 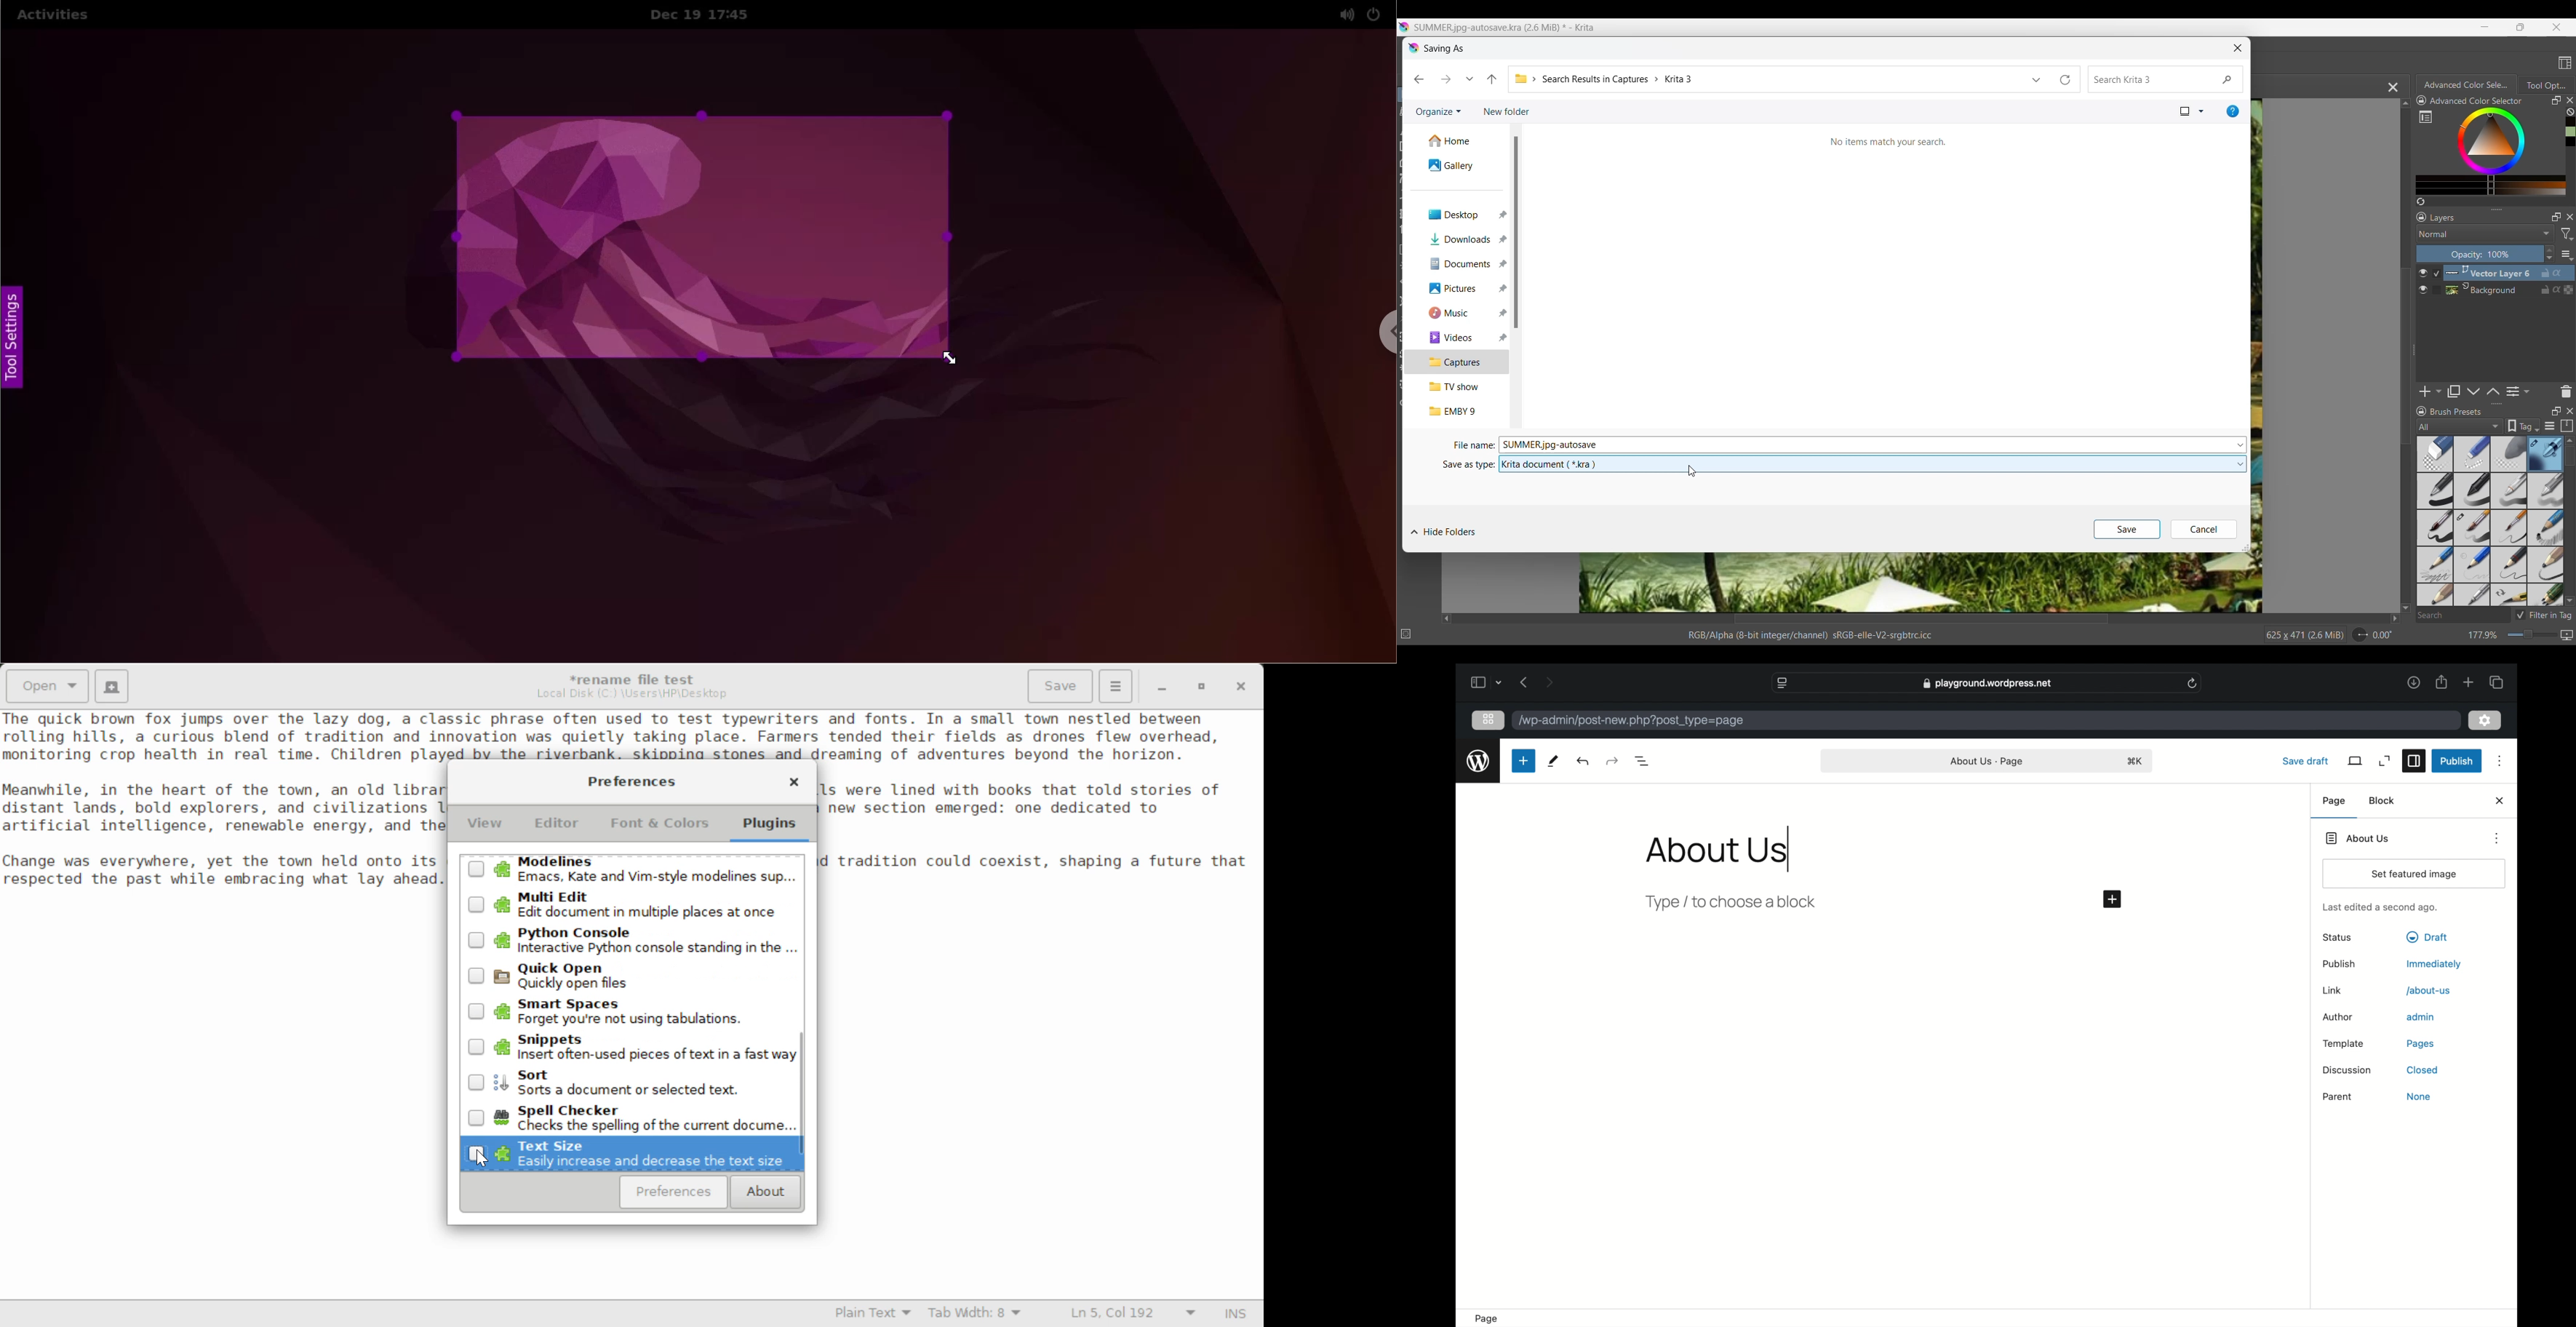 I want to click on Quick slide to right, so click(x=2395, y=619).